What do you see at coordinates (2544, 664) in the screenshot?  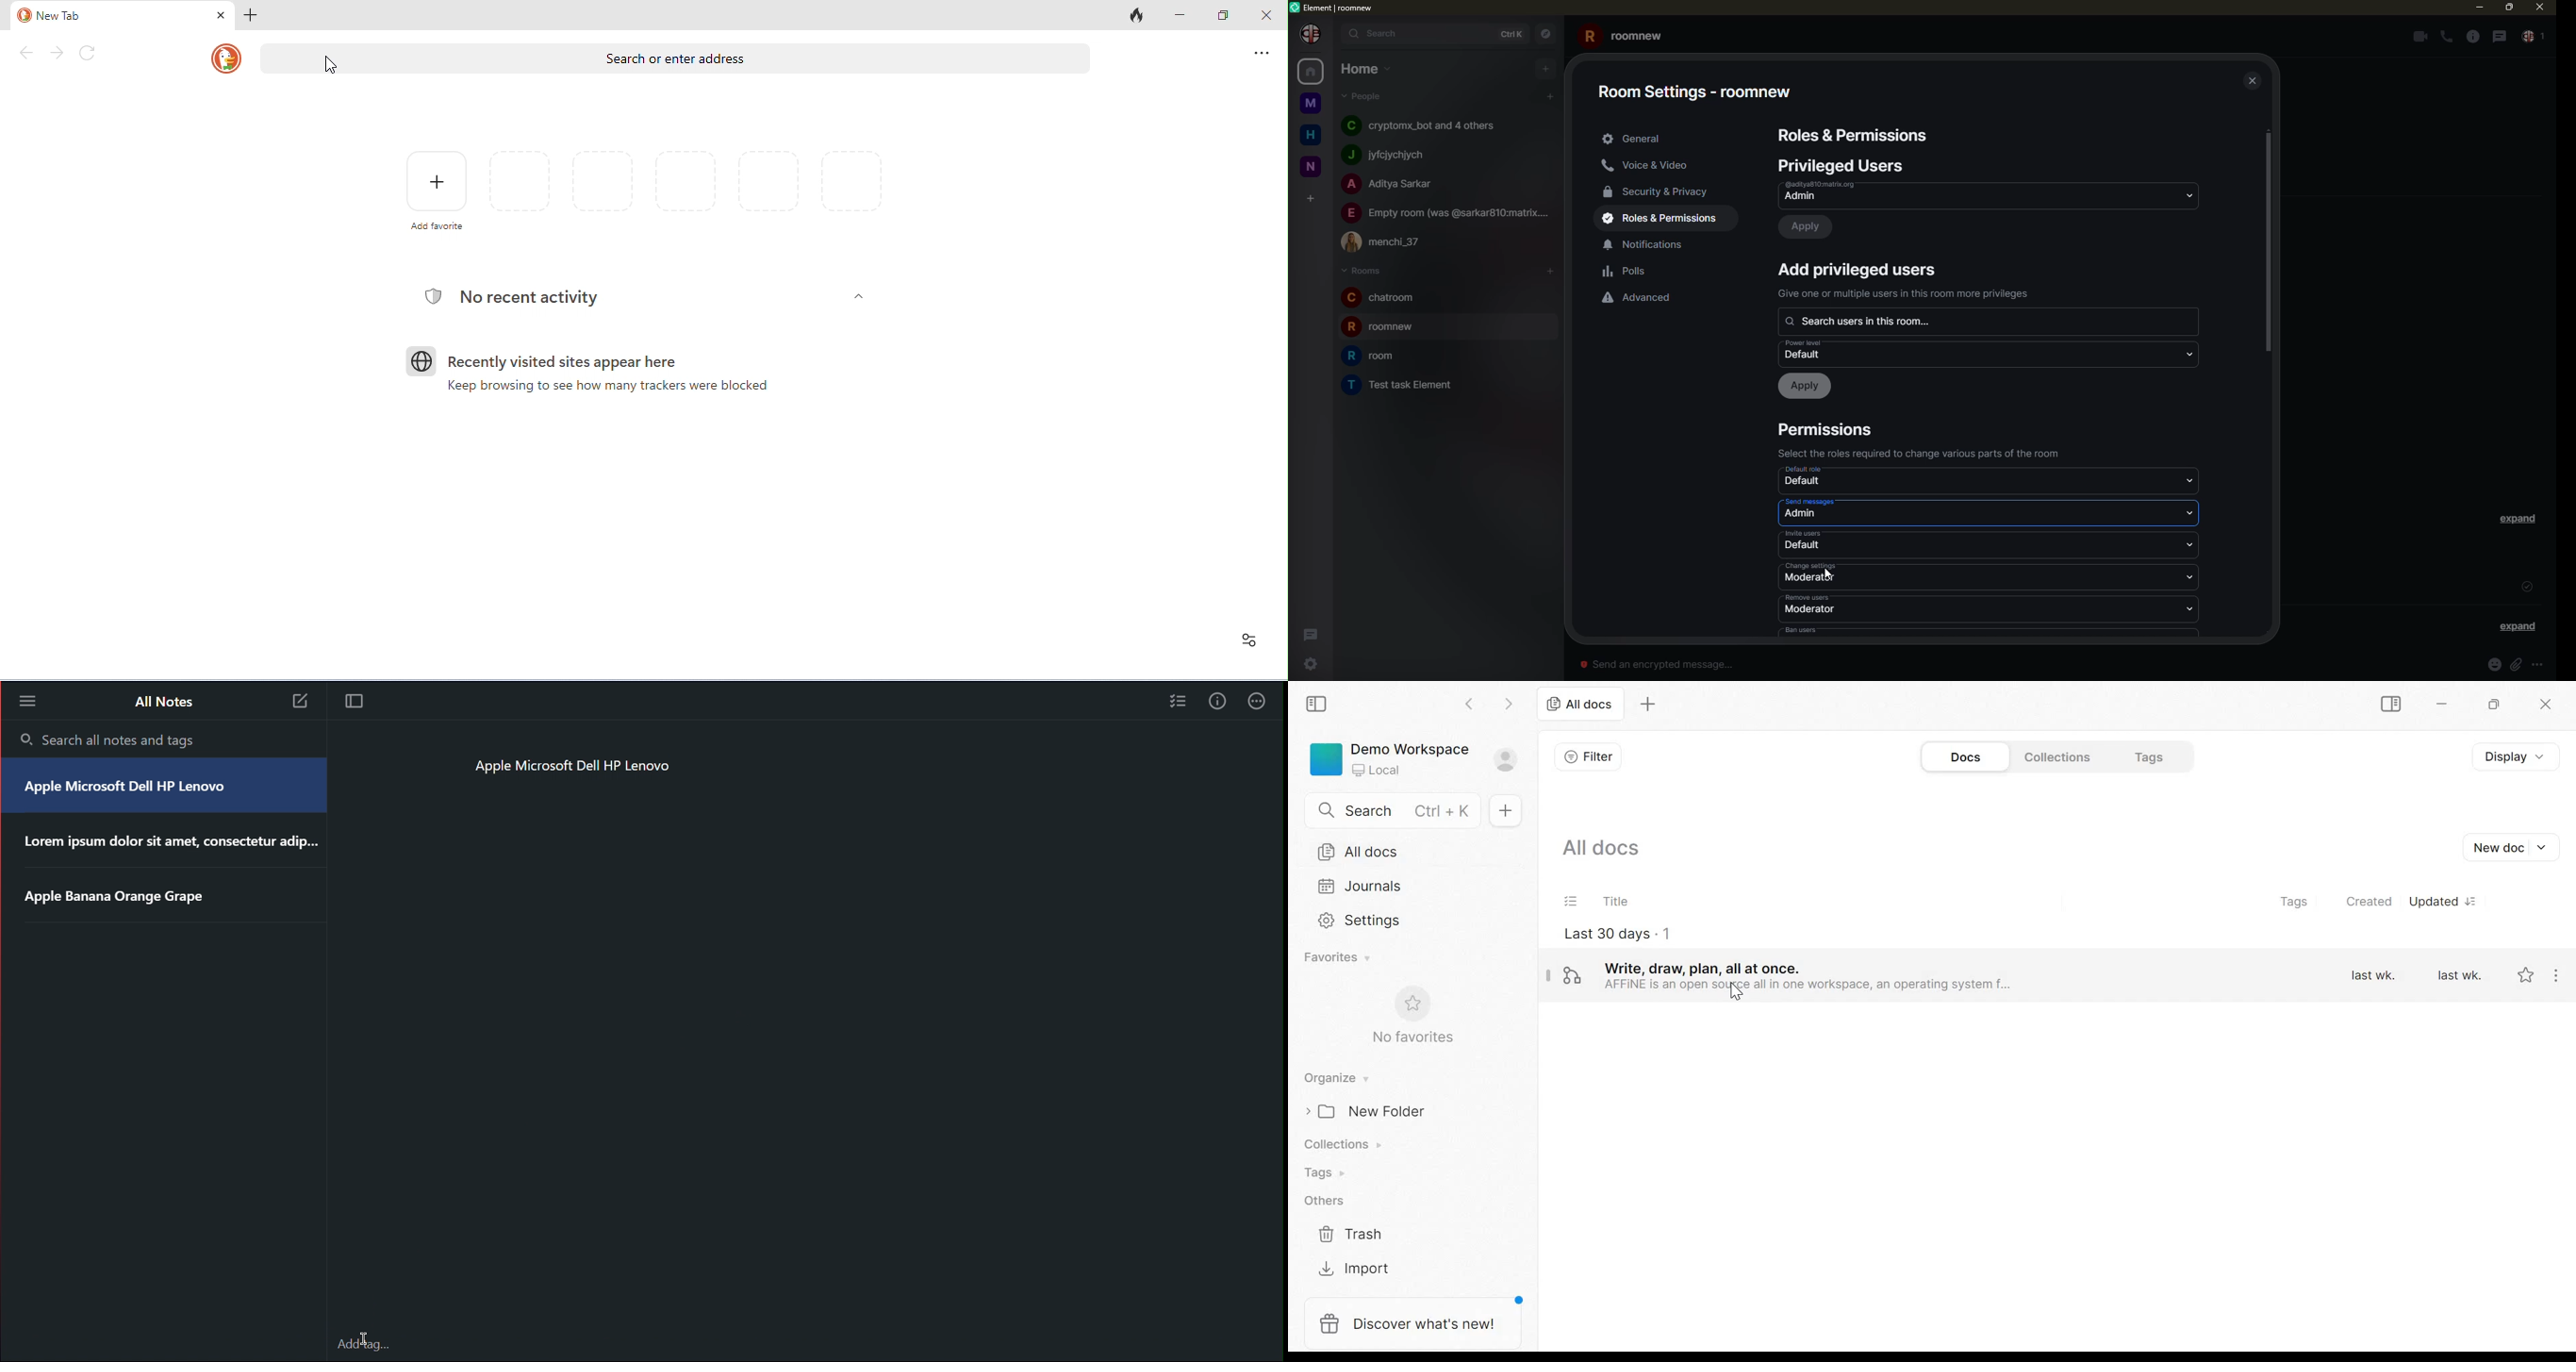 I see `info` at bounding box center [2544, 664].